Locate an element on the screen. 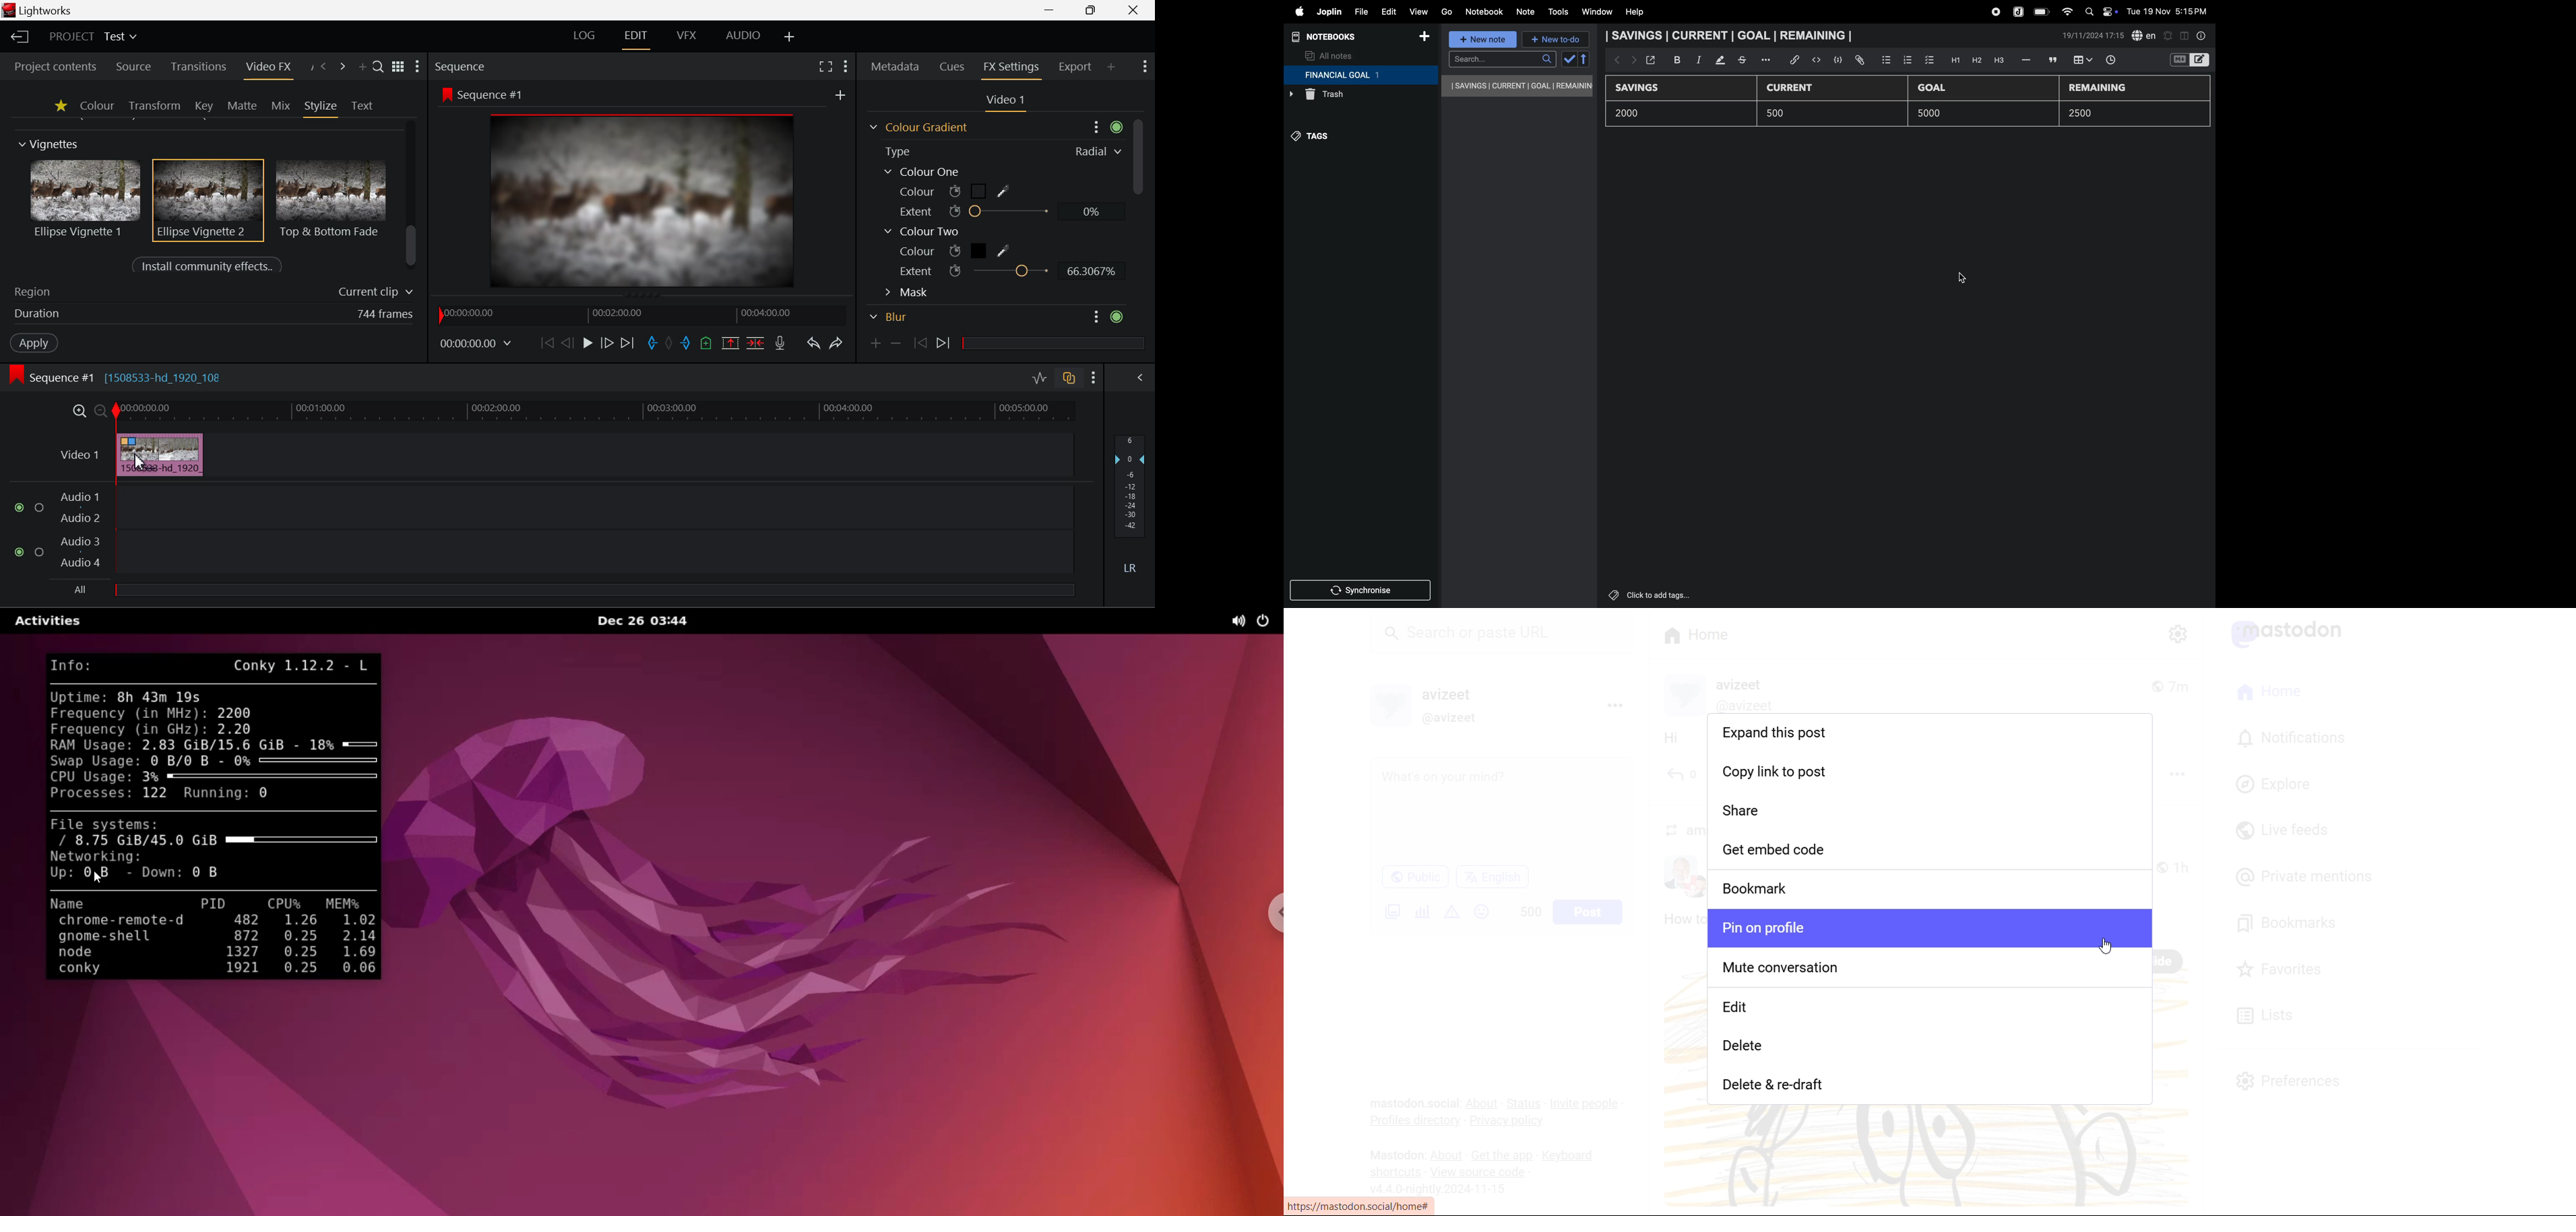 This screenshot has width=2576, height=1232. synchronize is located at coordinates (1361, 589).